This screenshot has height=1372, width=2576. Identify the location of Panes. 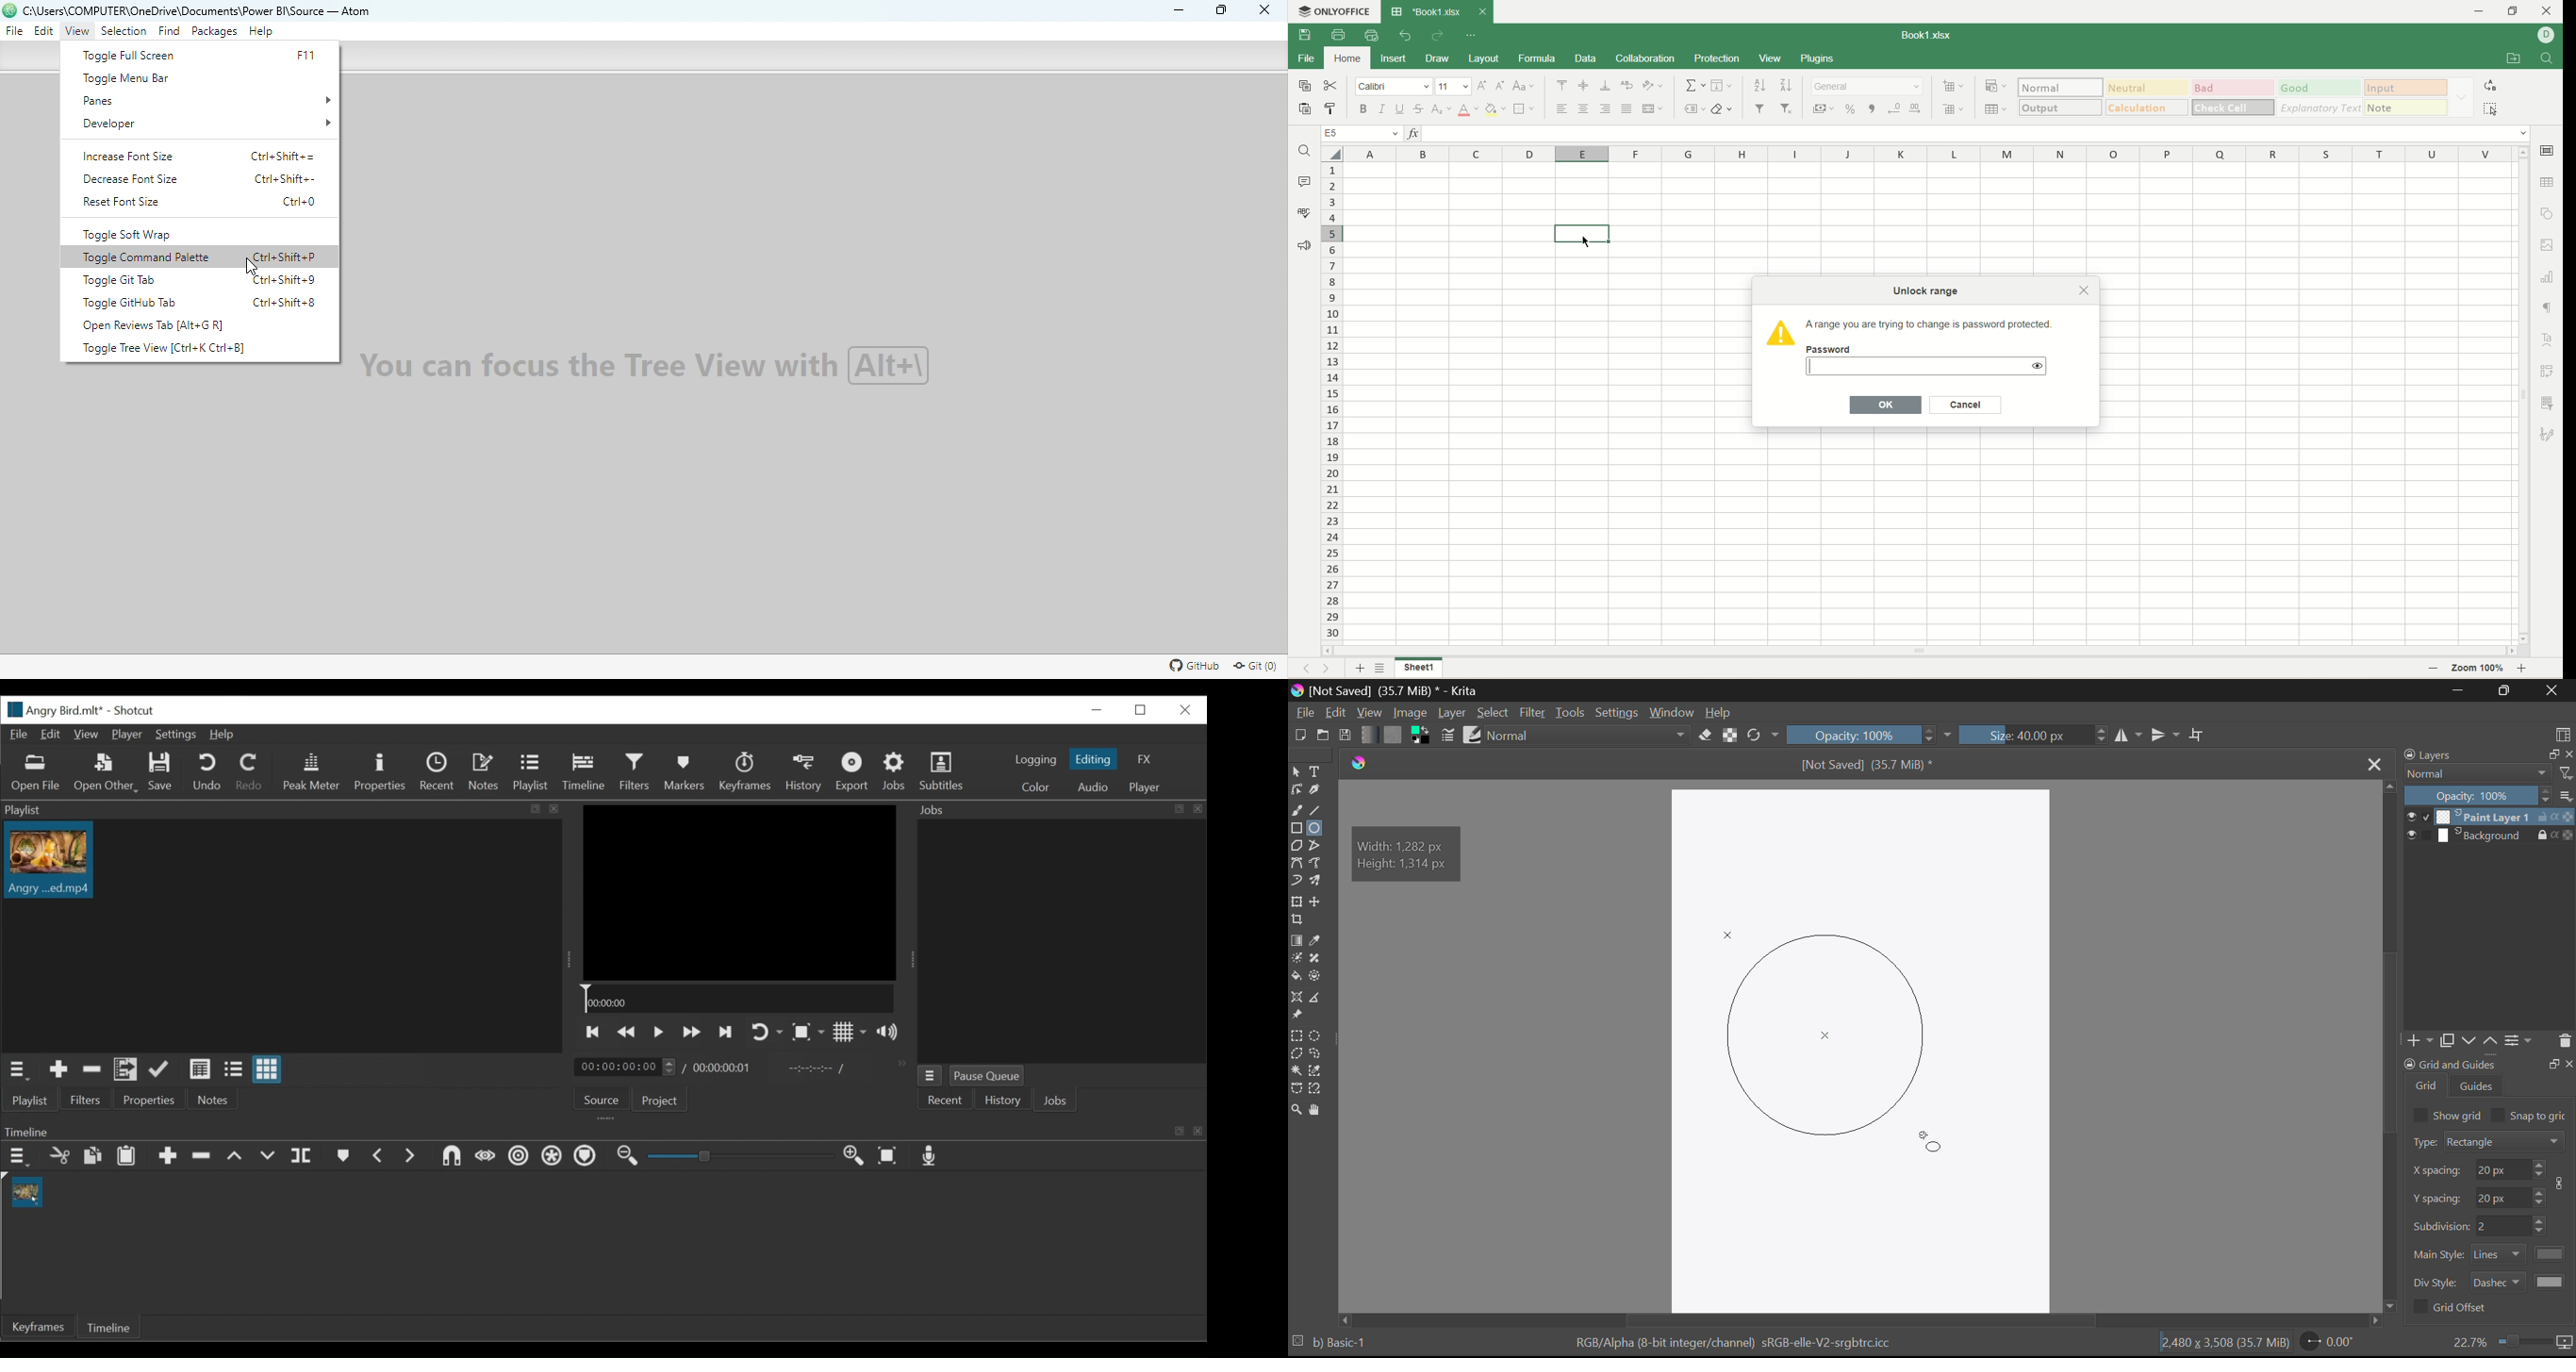
(206, 97).